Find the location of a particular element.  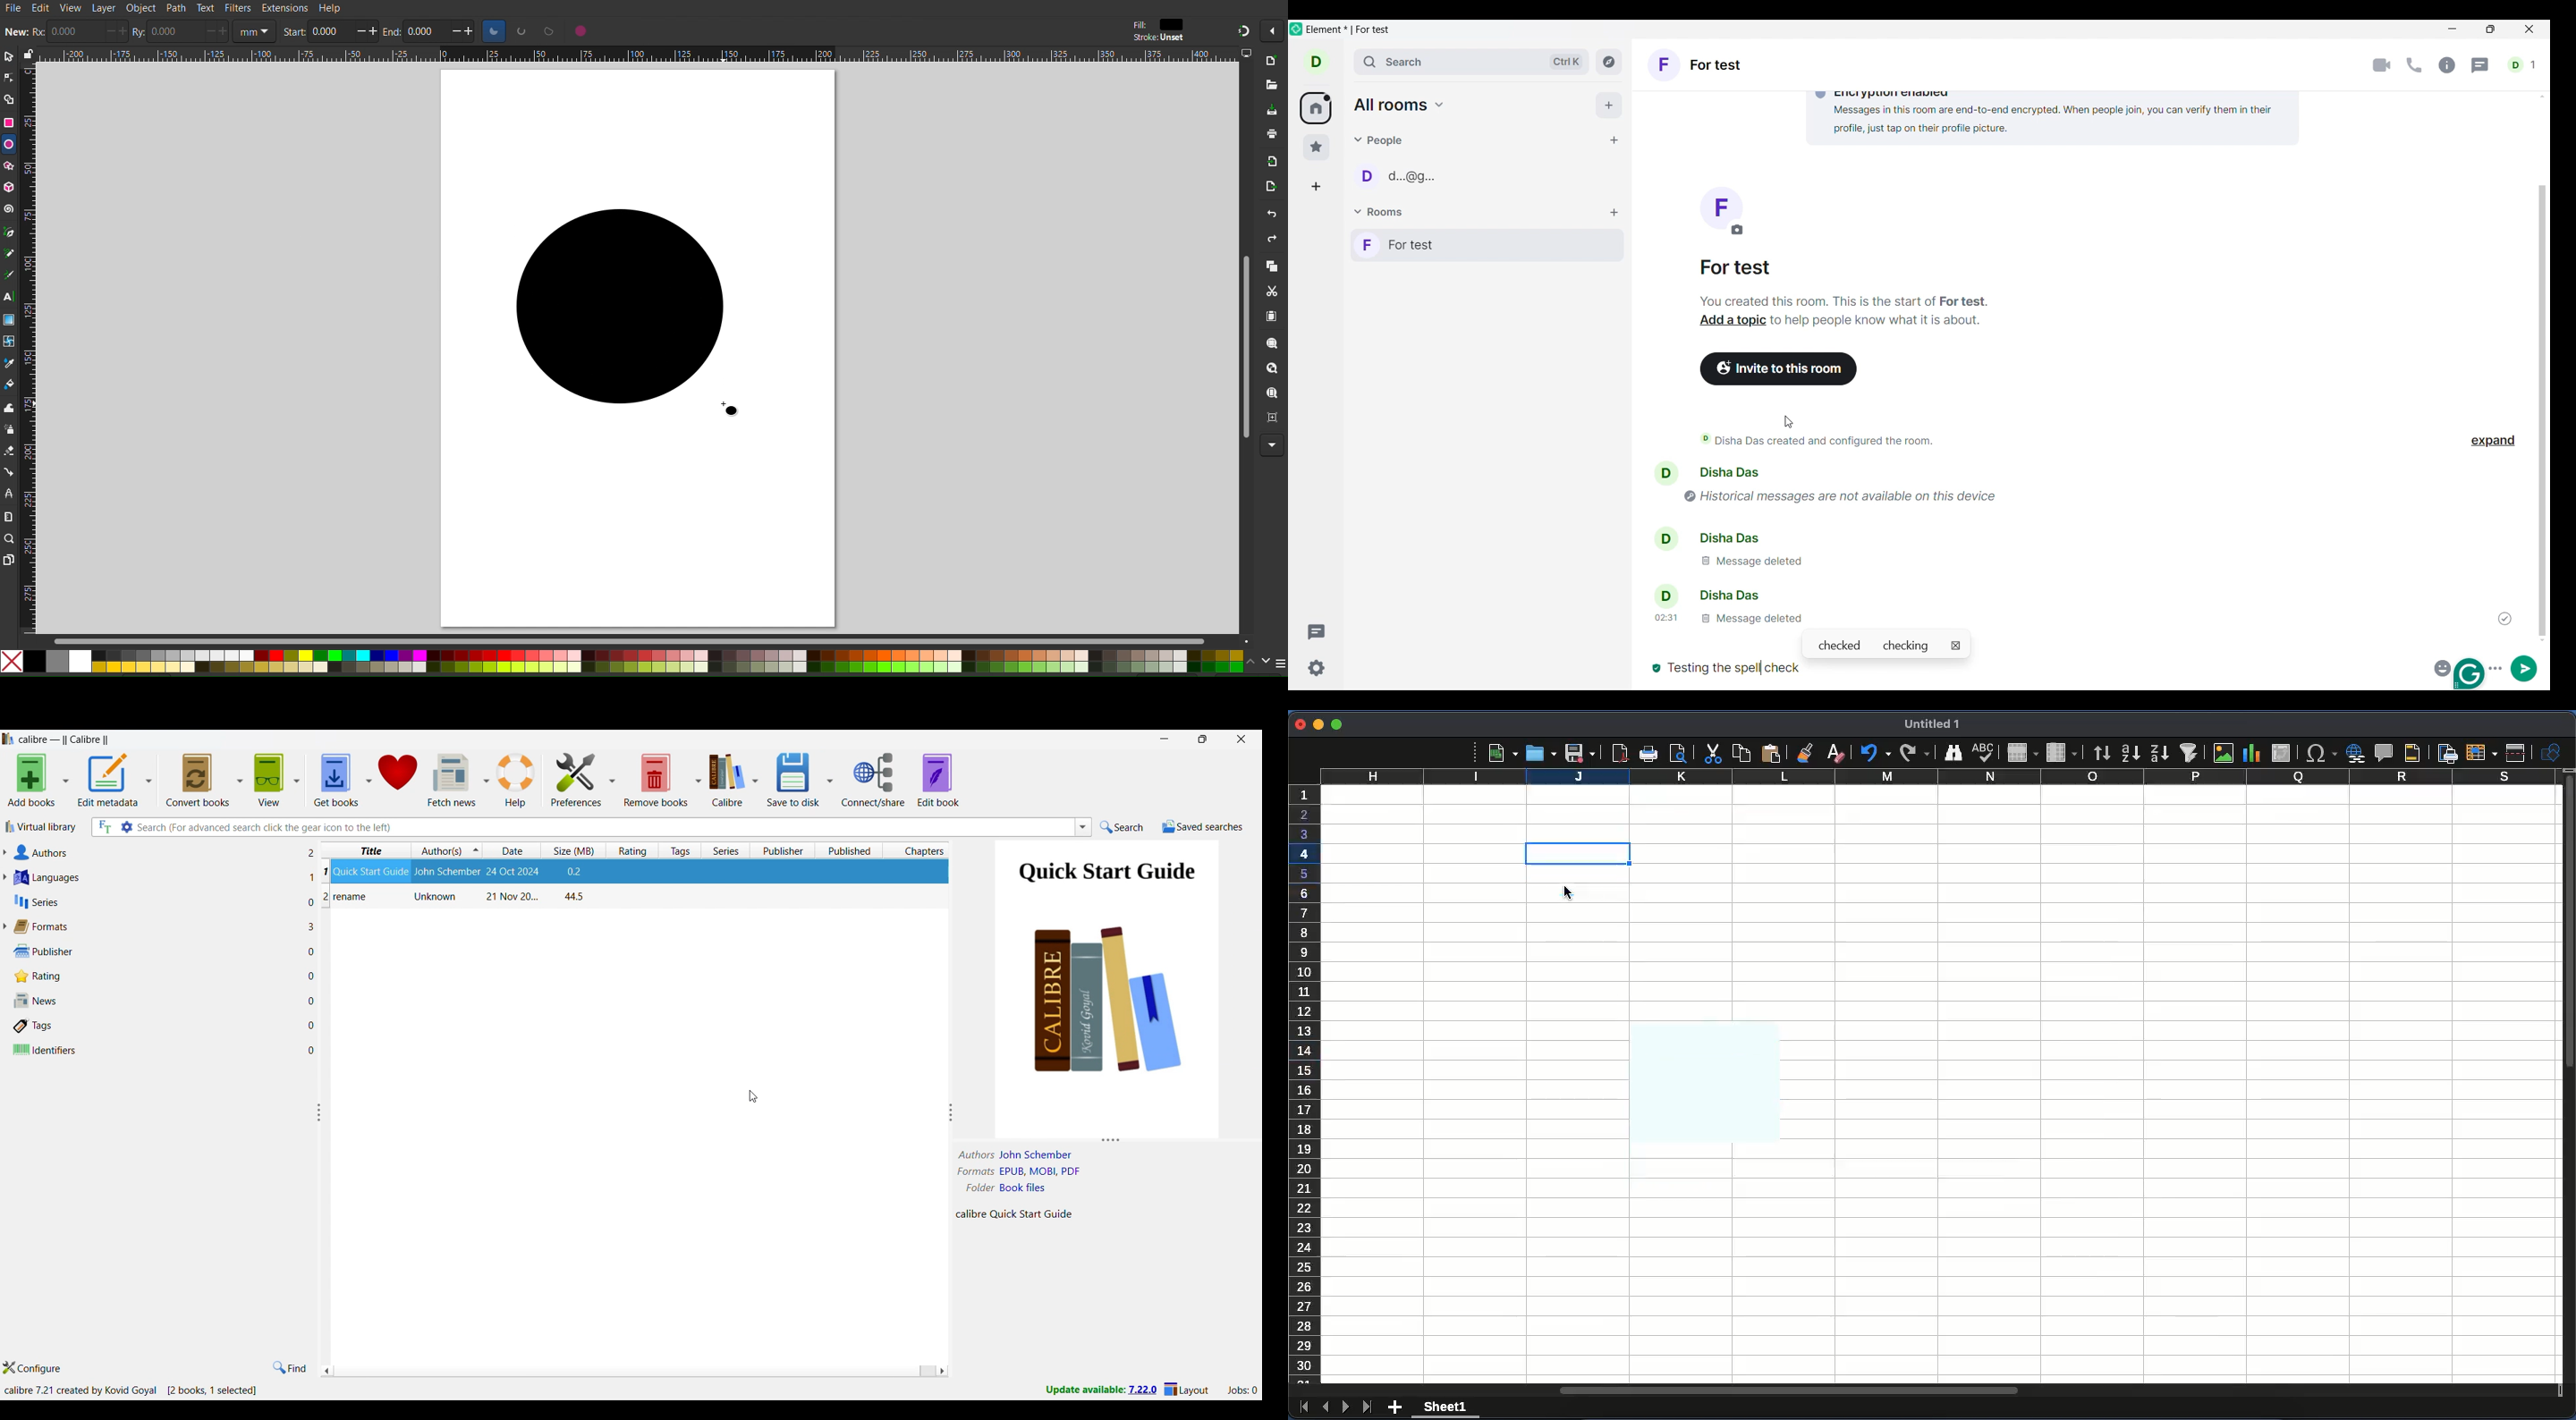

News is located at coordinates (156, 1001).